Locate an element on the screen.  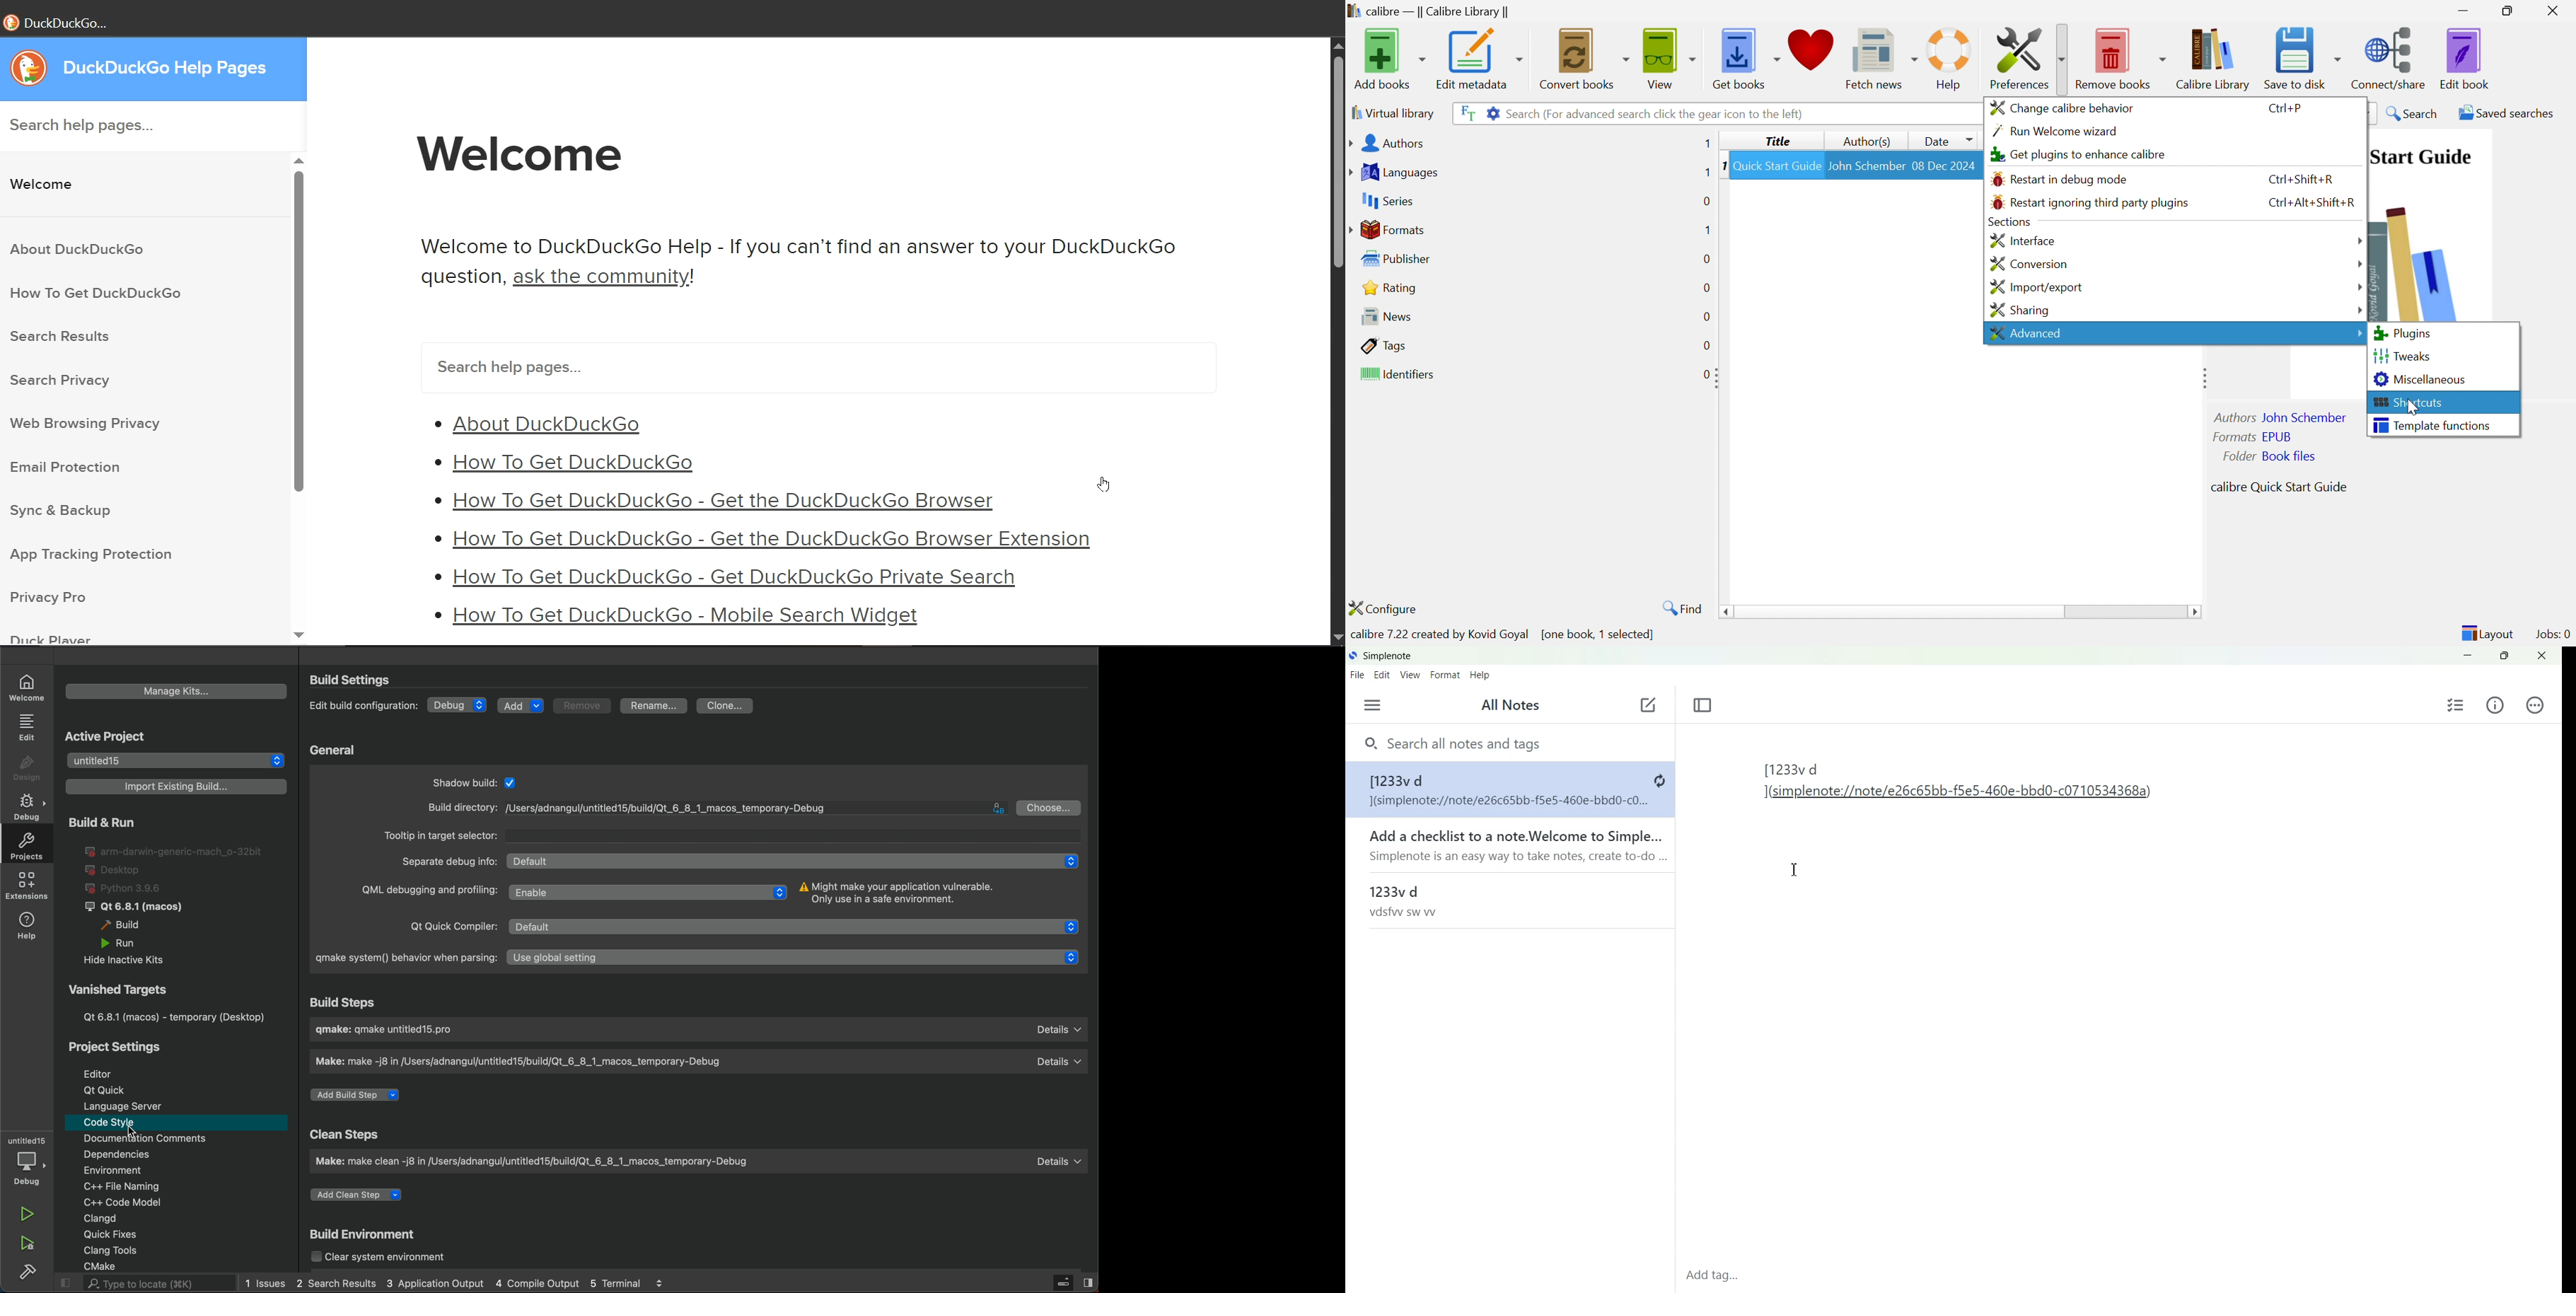
cmake is located at coordinates (112, 1266).